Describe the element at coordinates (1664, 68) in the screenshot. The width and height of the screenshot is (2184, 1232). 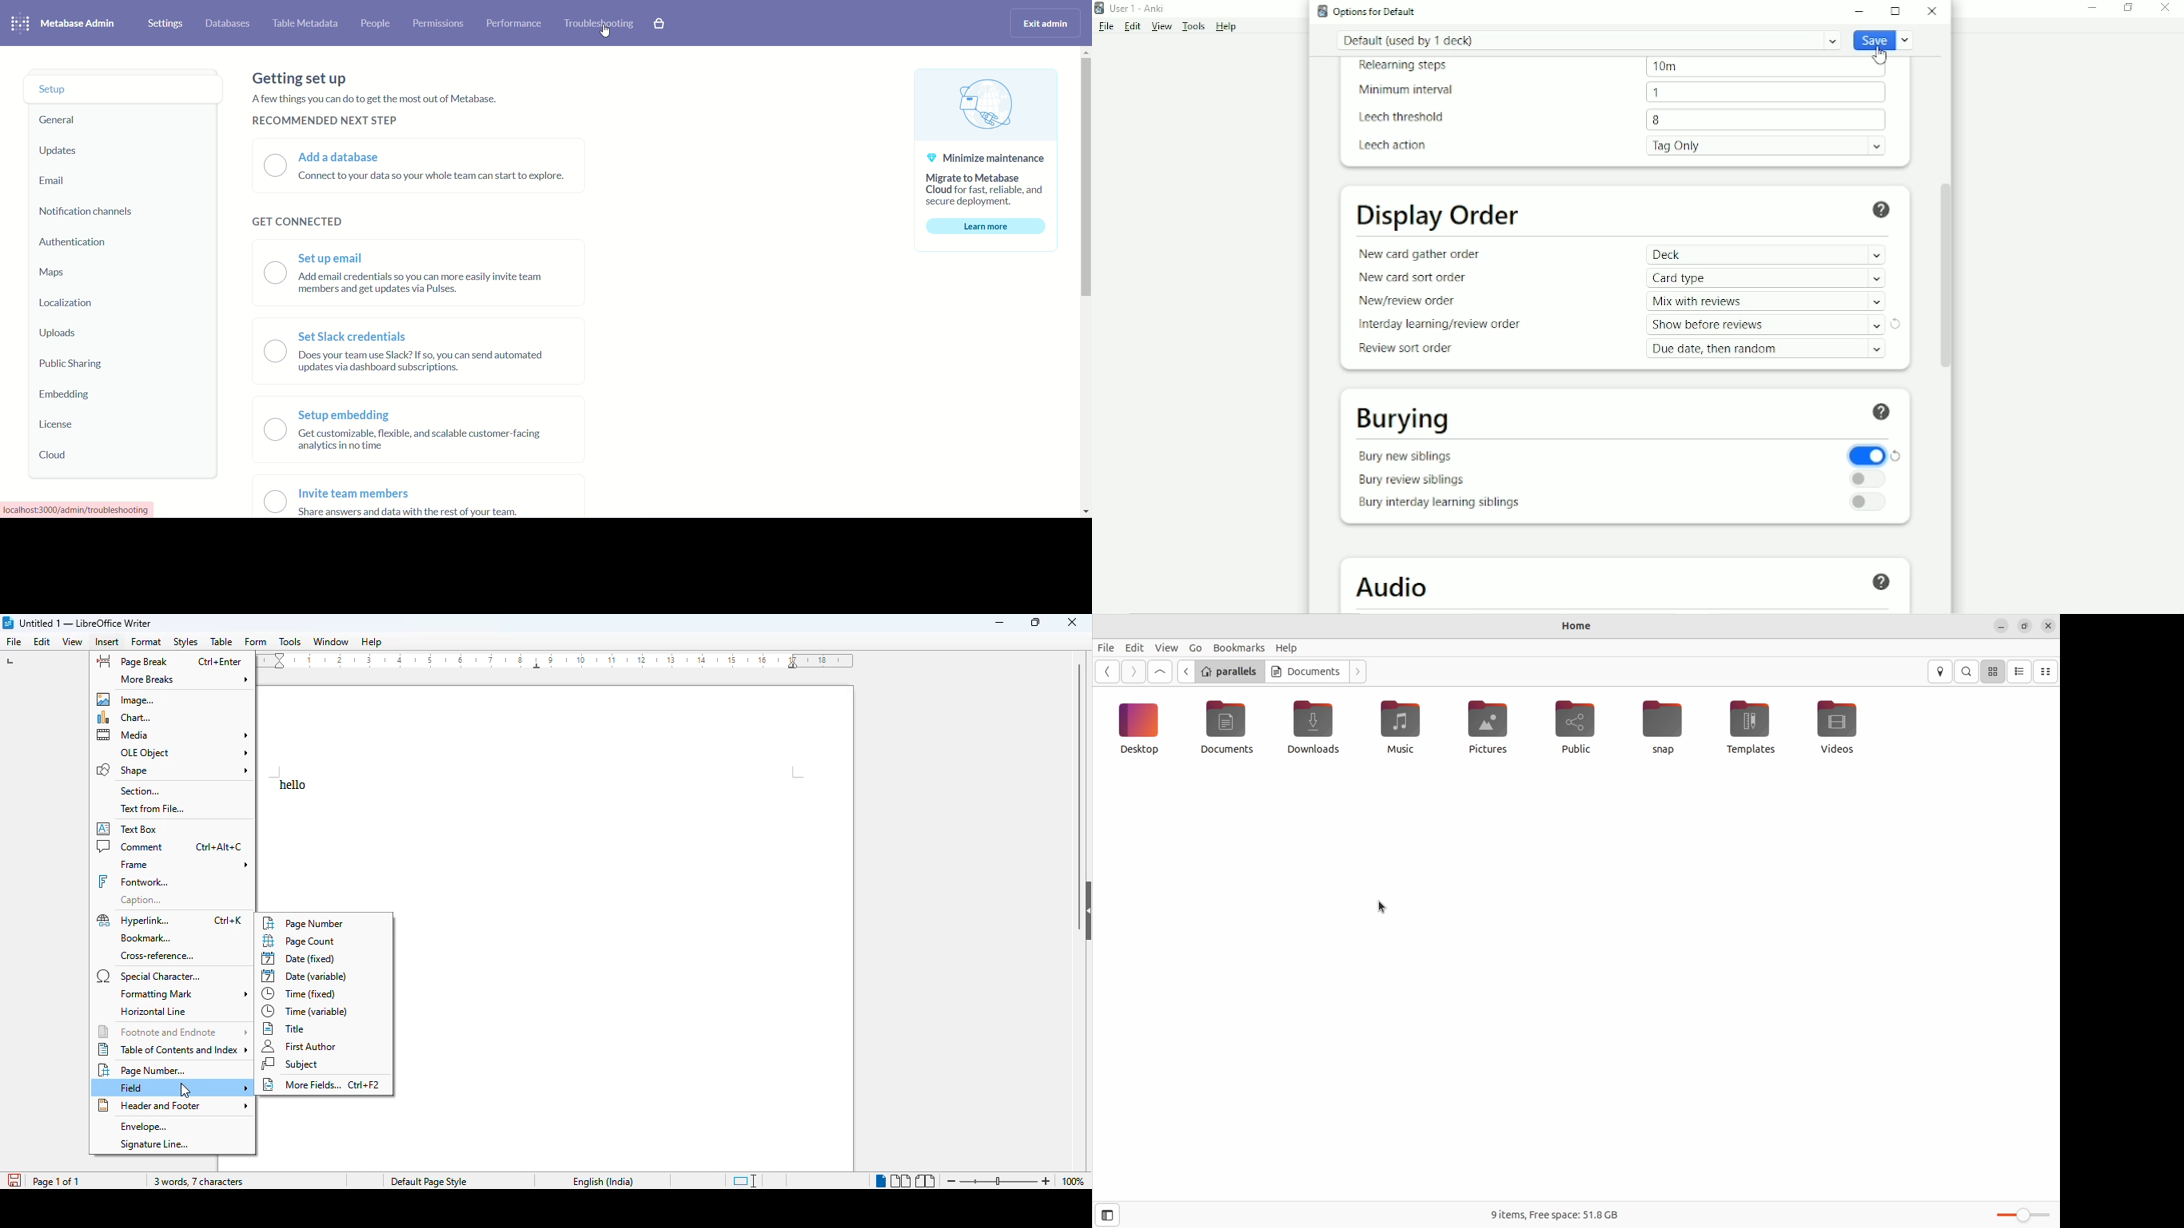
I see `10m` at that location.